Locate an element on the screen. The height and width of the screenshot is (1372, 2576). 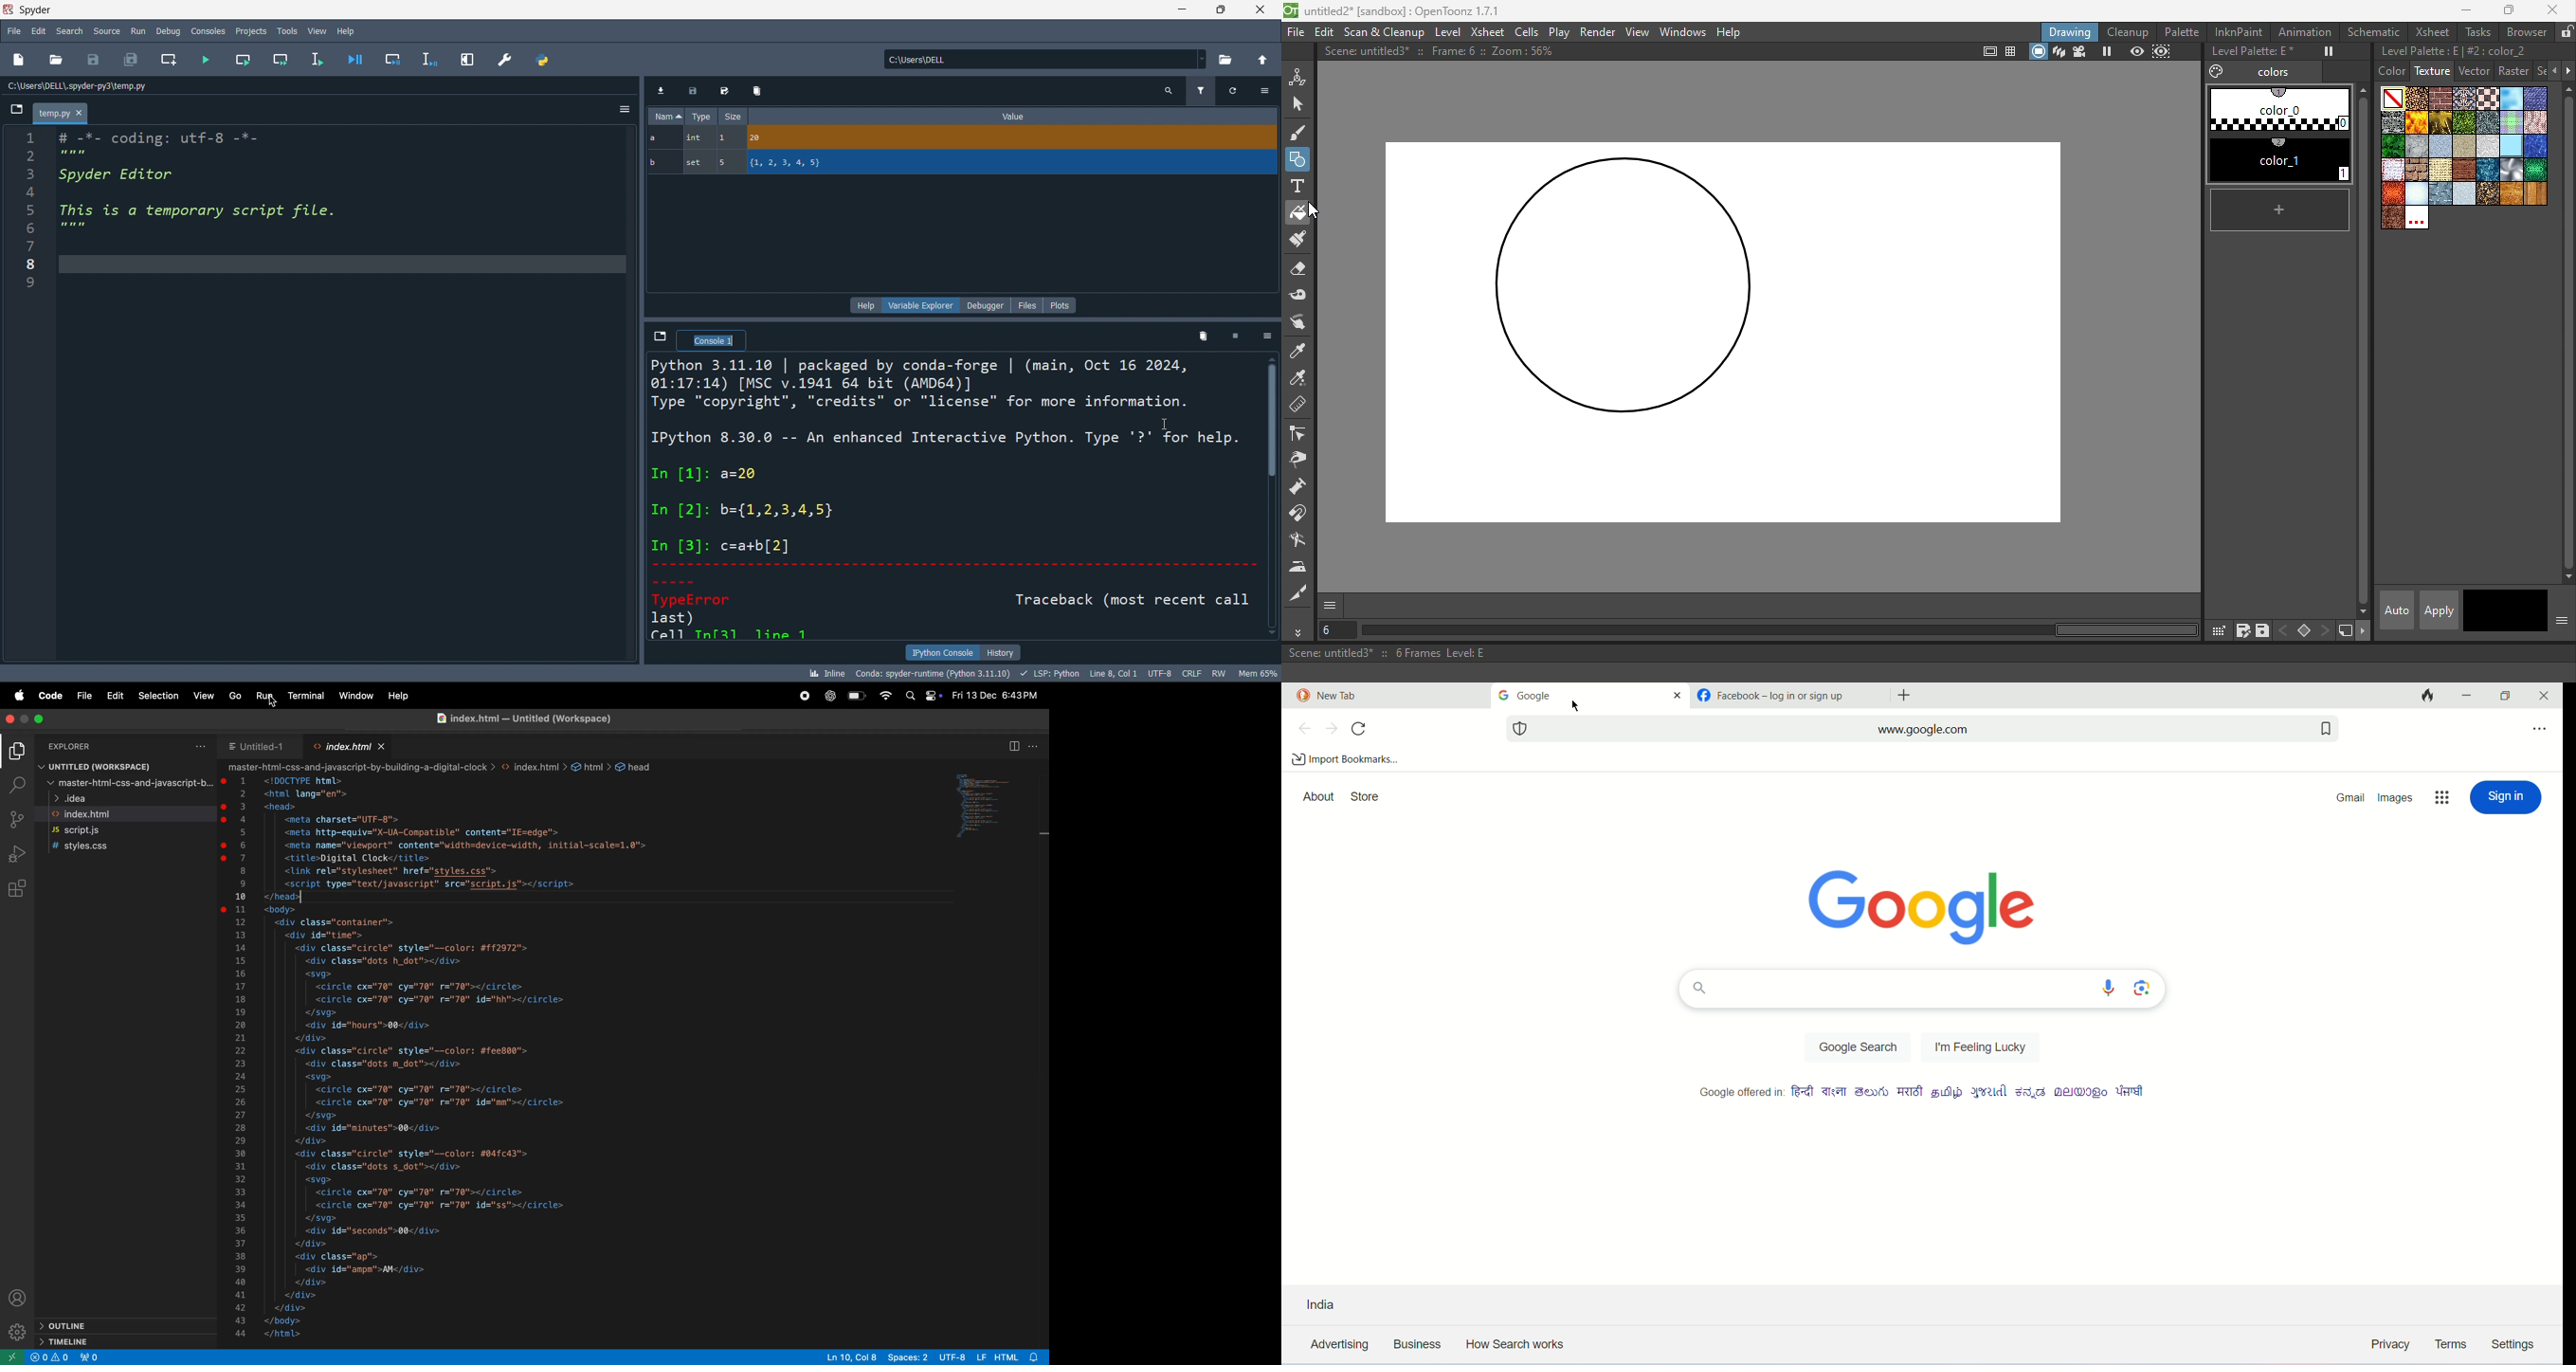
line 10 col 28 is located at coordinates (852, 1357).